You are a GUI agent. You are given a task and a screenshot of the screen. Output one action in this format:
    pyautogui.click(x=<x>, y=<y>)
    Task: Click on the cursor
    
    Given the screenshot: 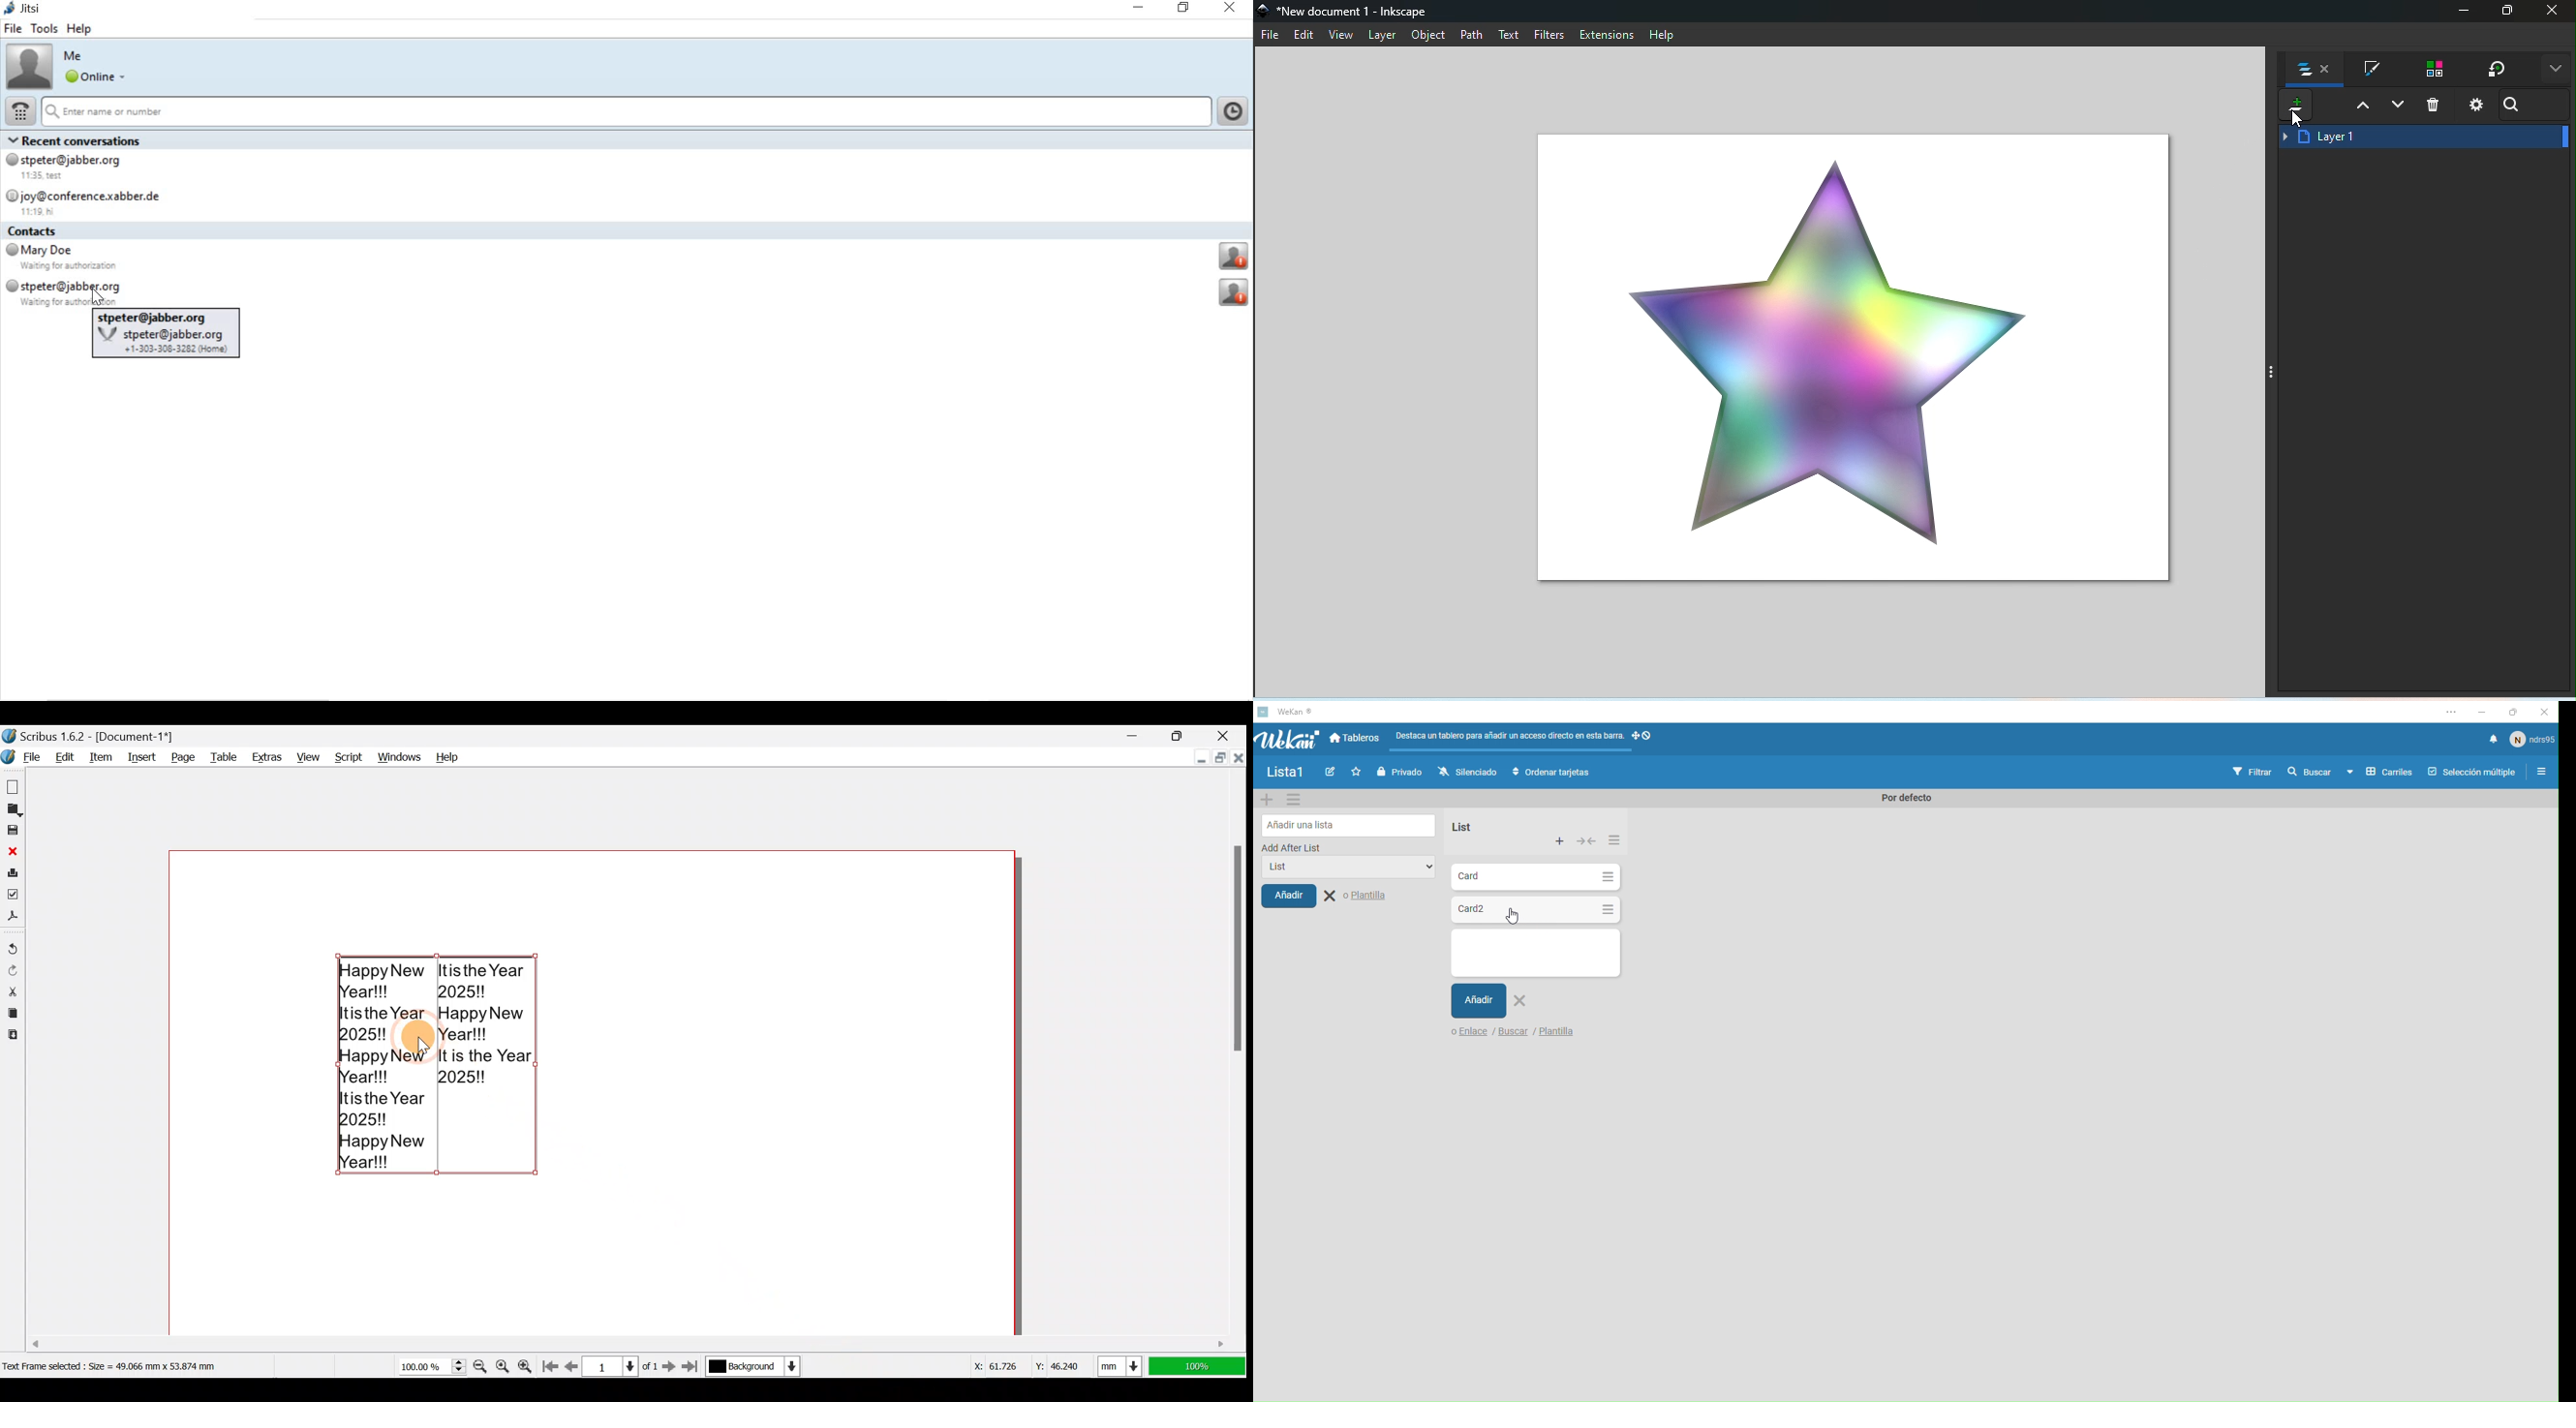 What is the action you would take?
    pyautogui.click(x=2296, y=123)
    